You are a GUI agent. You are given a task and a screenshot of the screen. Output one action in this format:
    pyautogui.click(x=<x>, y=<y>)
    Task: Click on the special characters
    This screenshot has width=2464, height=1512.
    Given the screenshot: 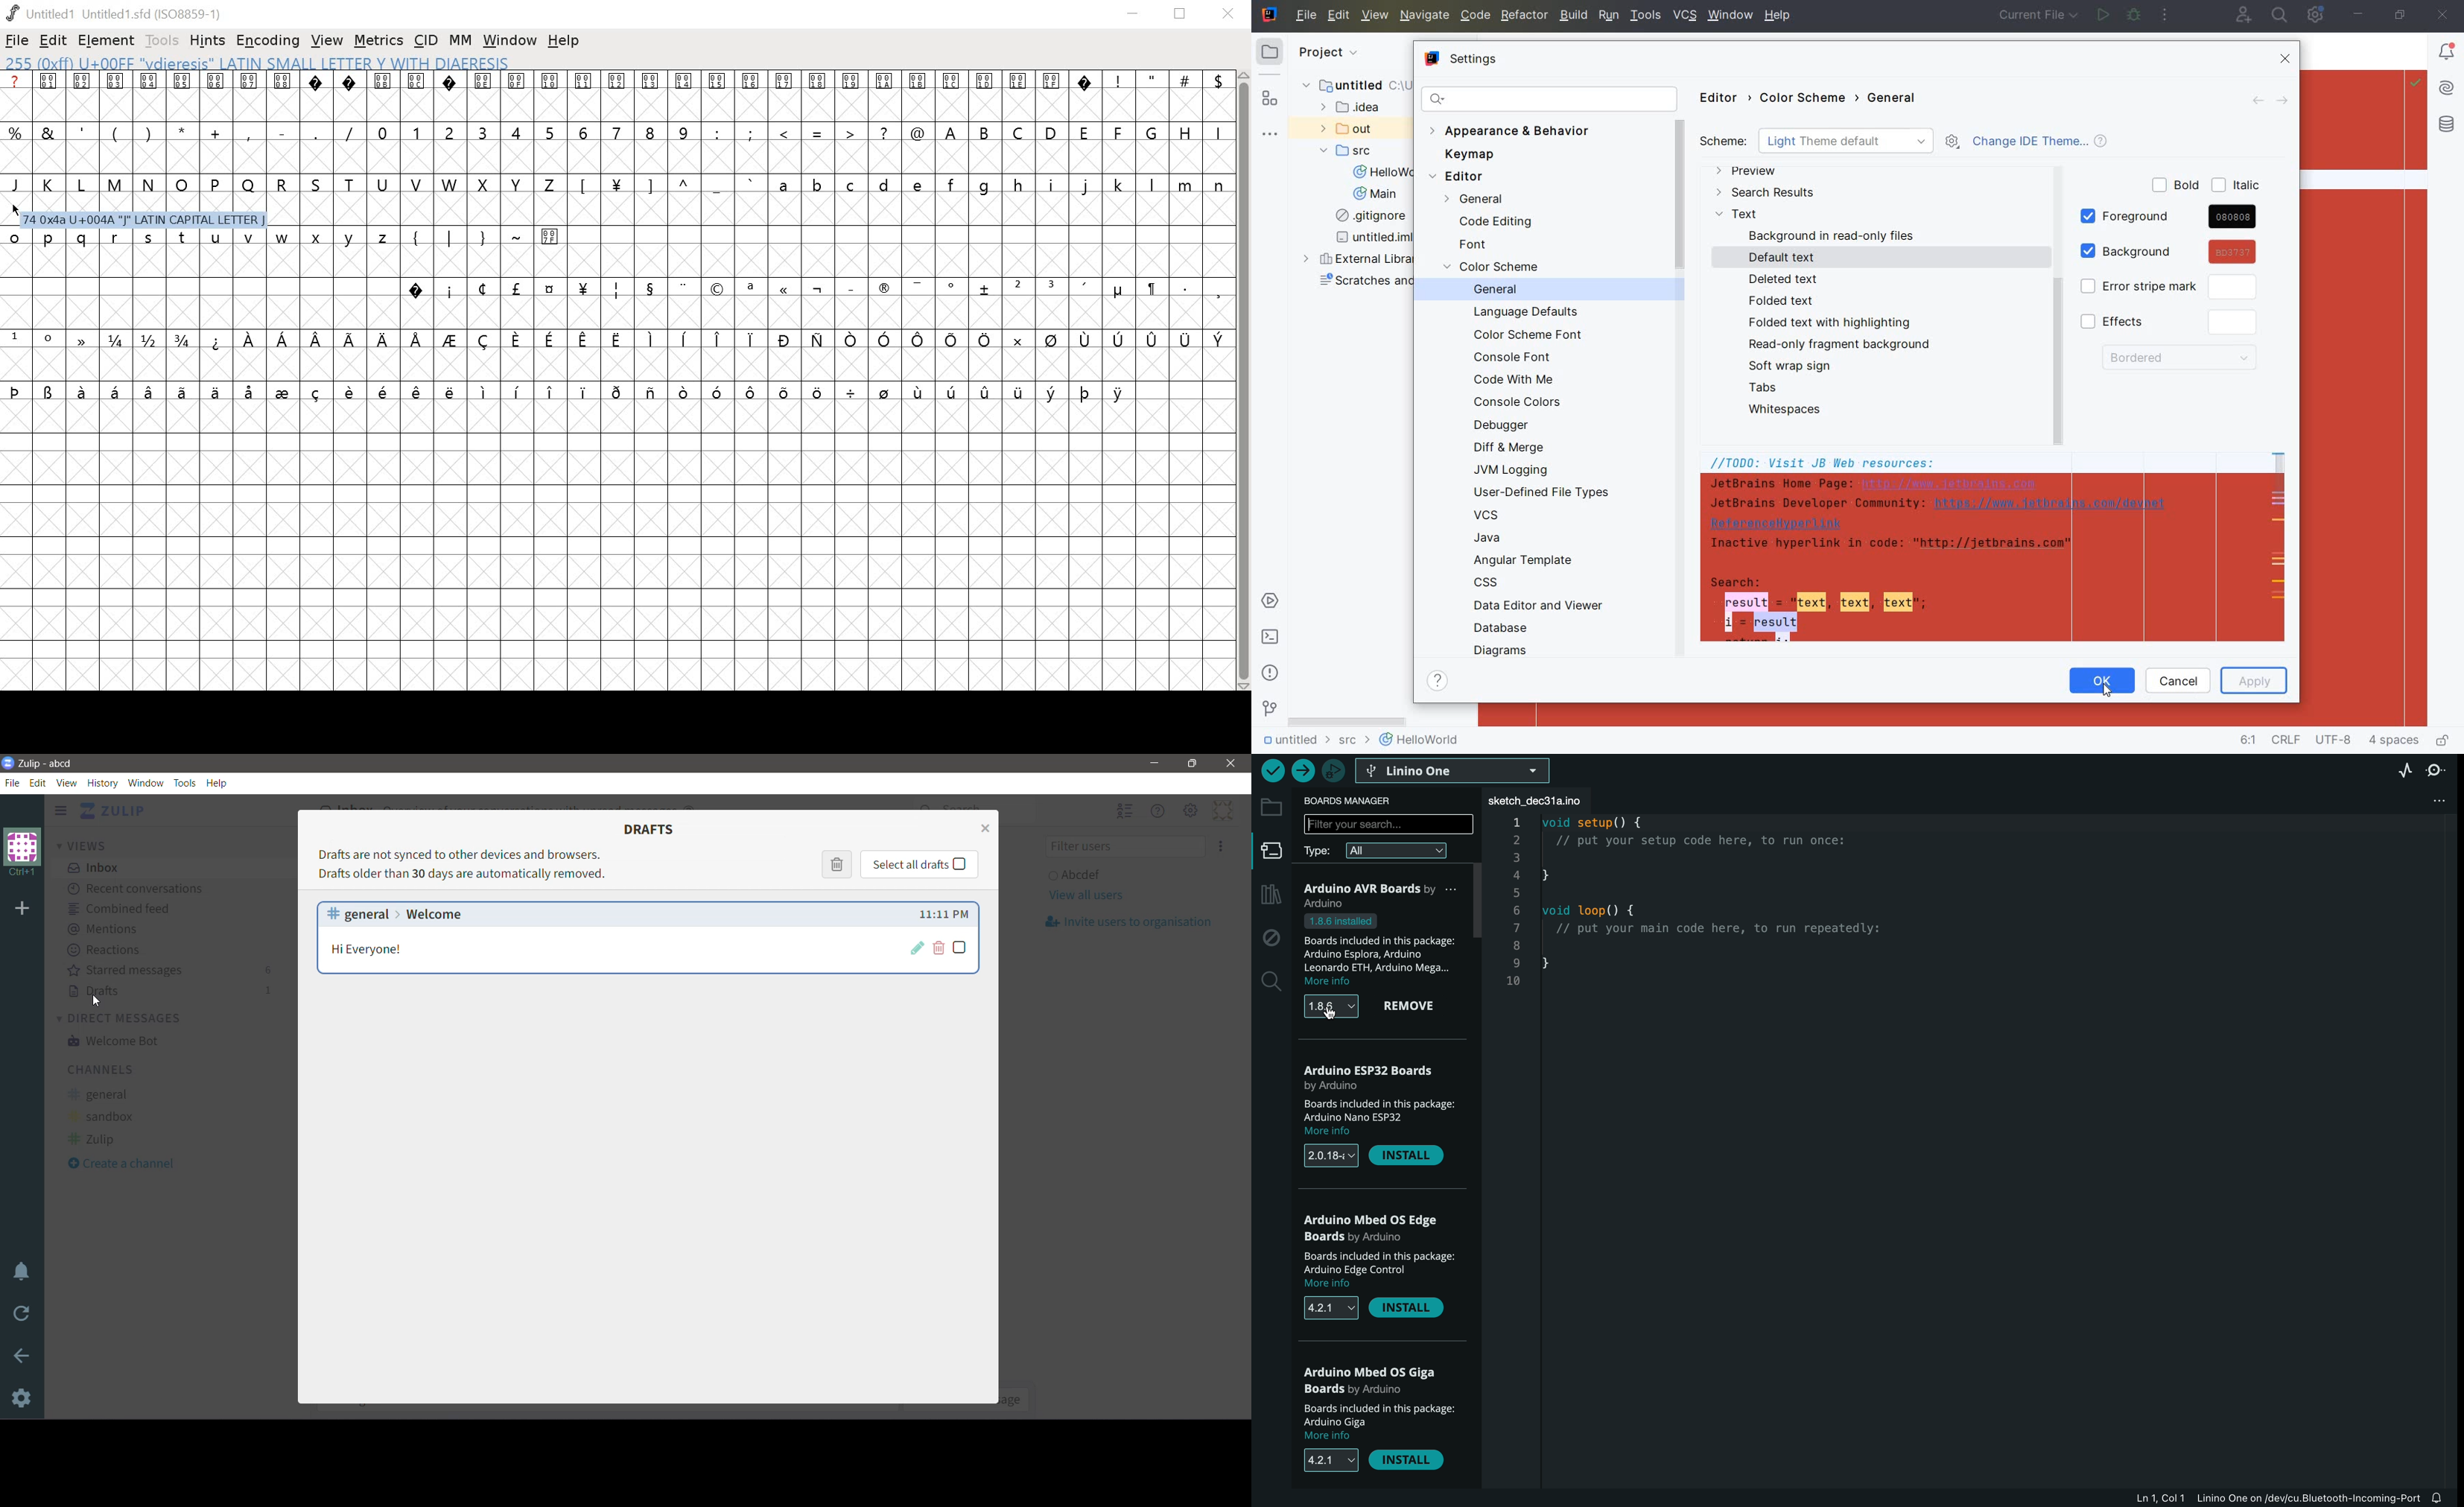 What is the action you would take?
    pyautogui.click(x=815, y=134)
    